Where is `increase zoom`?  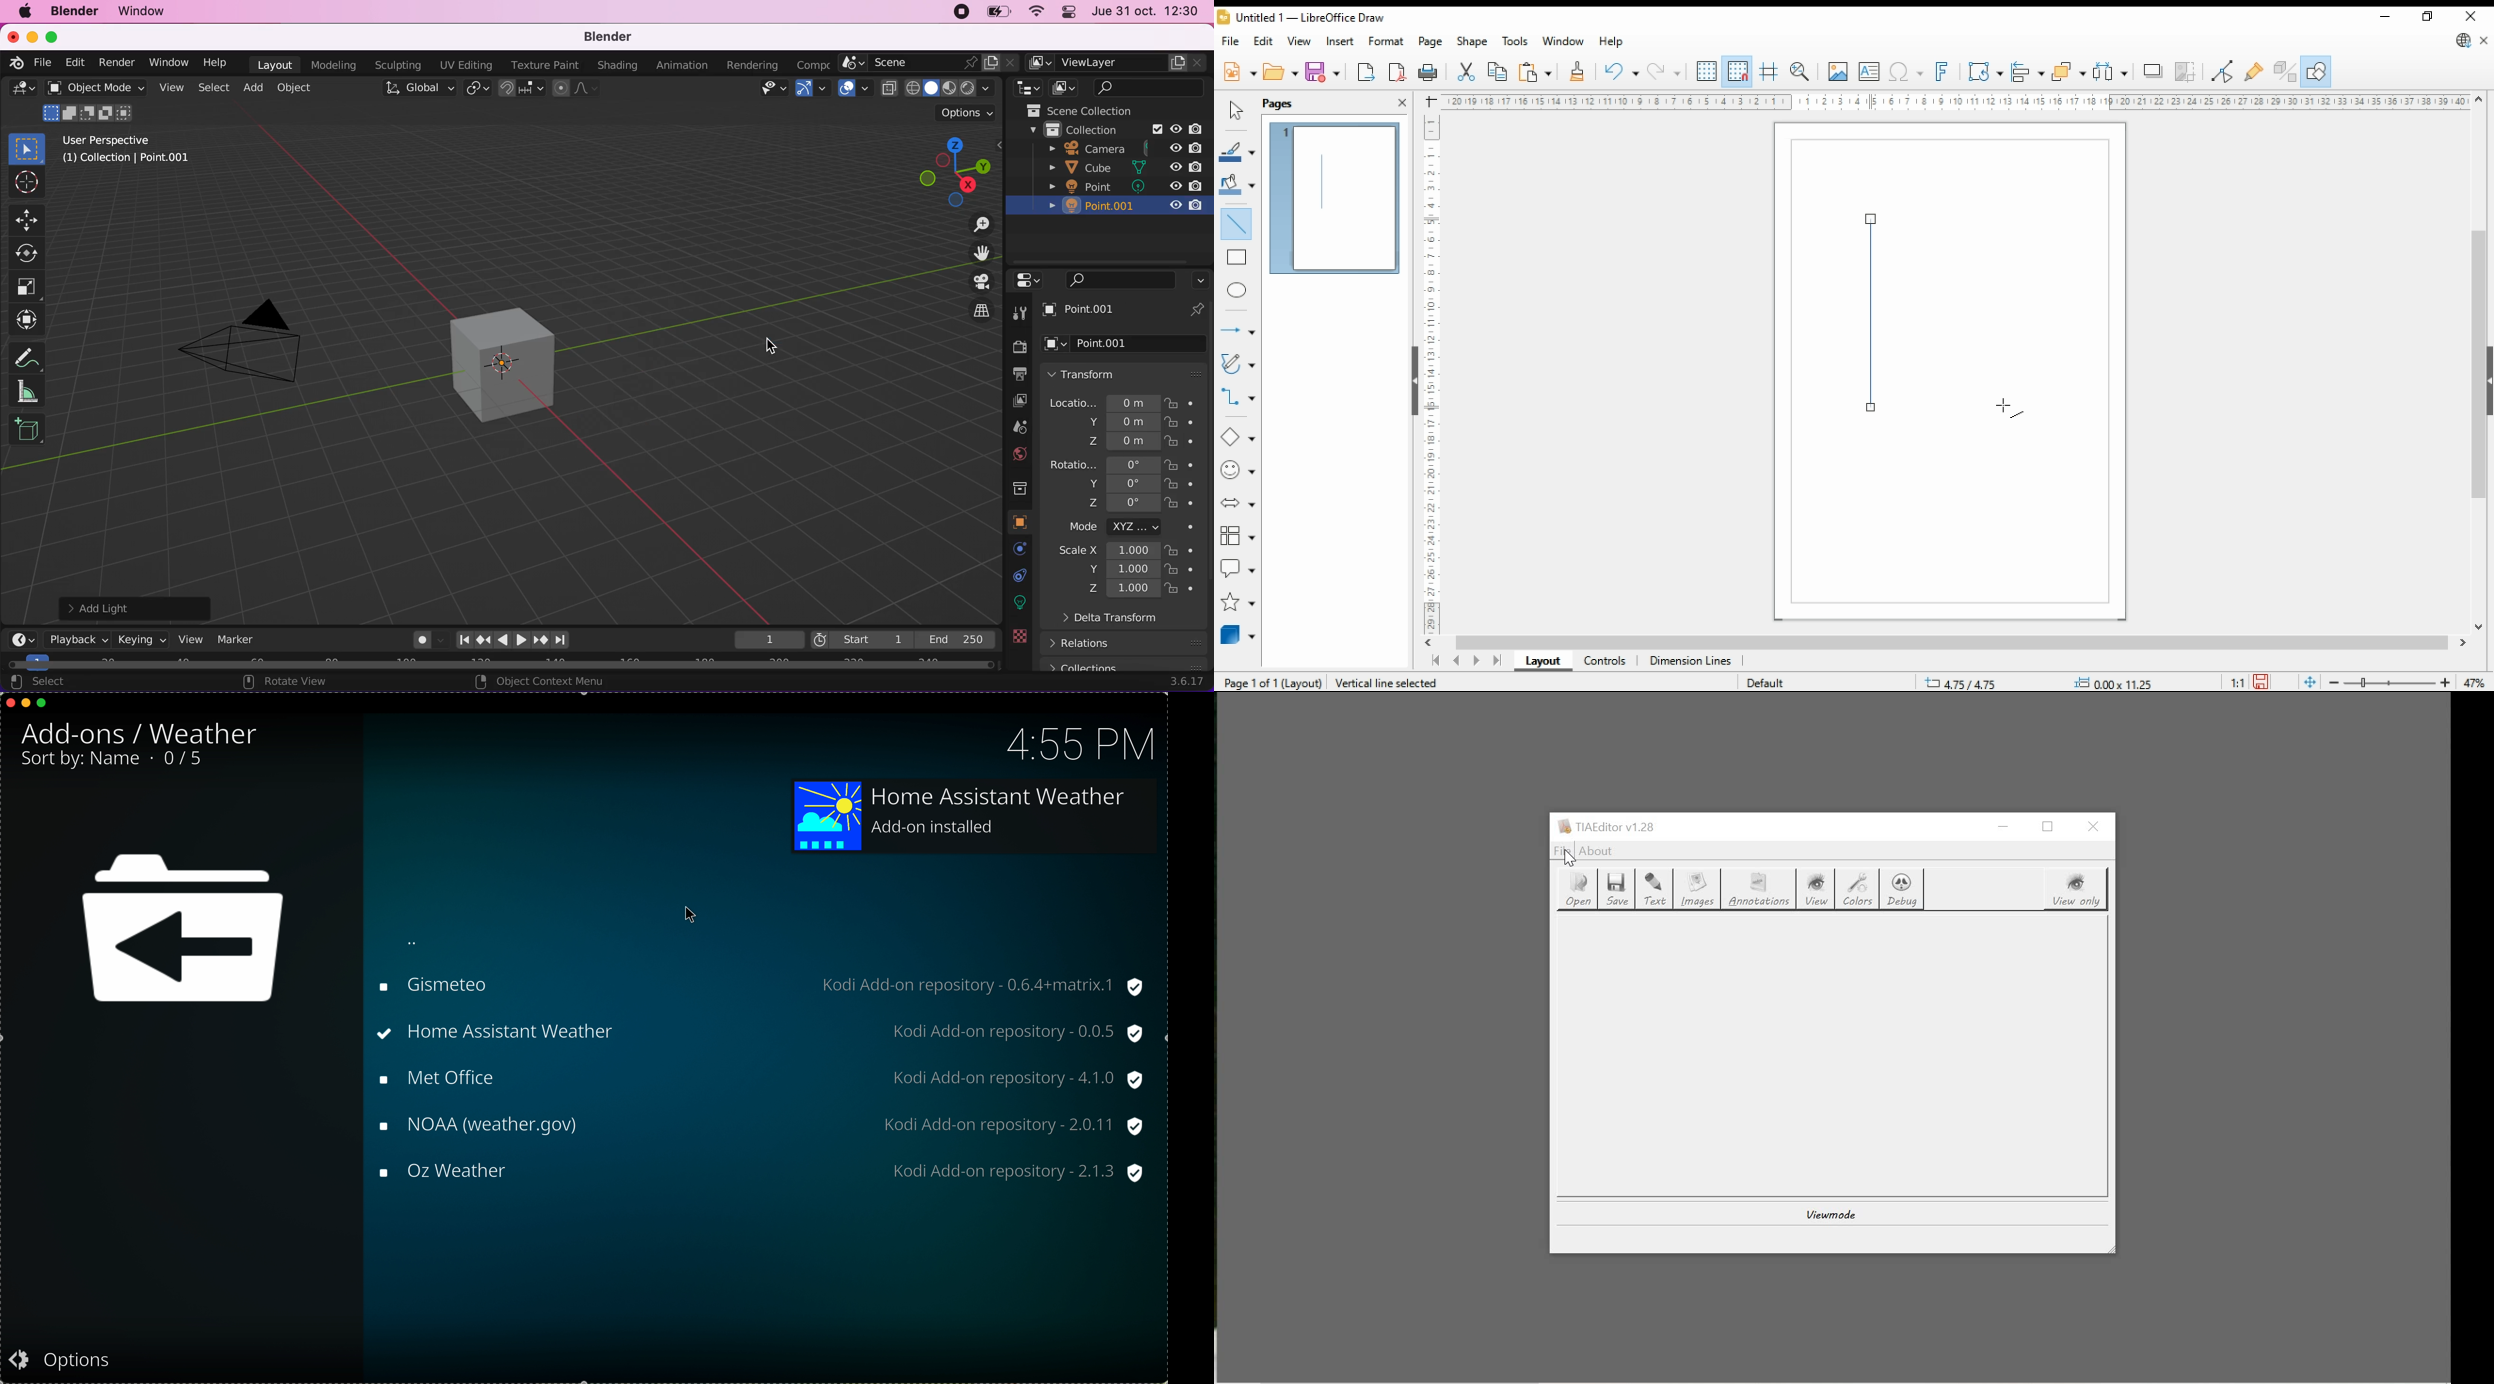 increase zoom is located at coordinates (2449, 683).